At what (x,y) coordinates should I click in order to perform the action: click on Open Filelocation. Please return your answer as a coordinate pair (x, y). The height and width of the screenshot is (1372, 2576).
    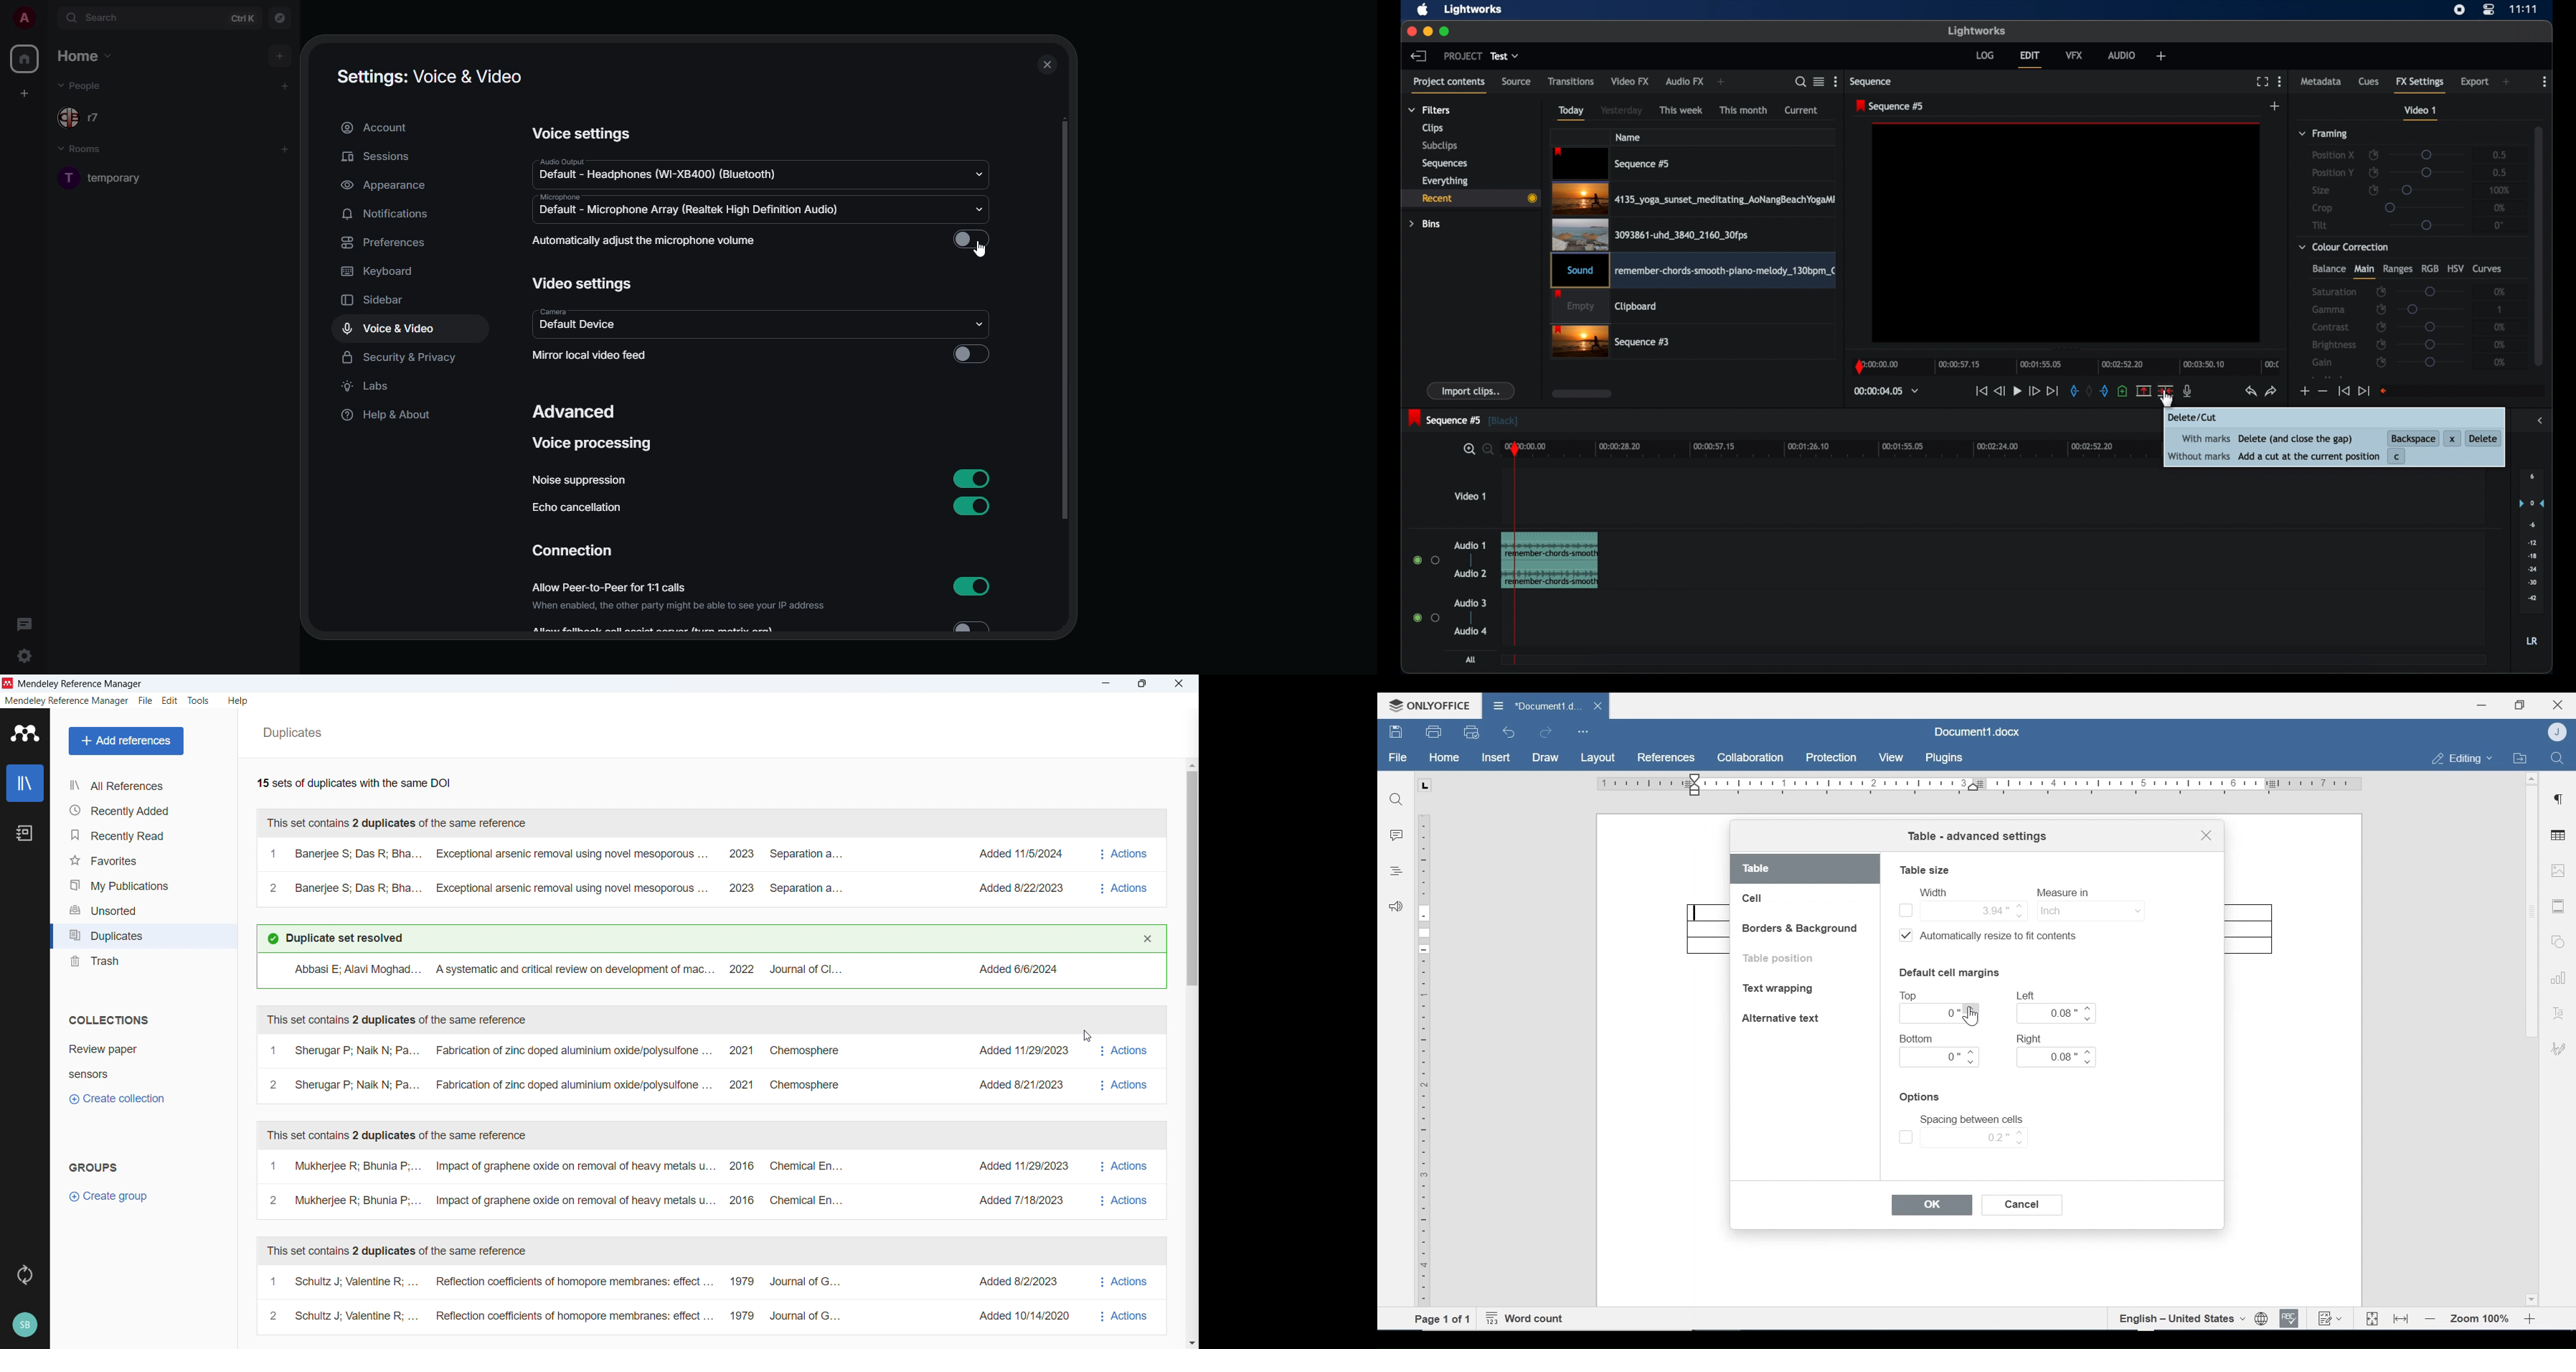
    Looking at the image, I should click on (2519, 757).